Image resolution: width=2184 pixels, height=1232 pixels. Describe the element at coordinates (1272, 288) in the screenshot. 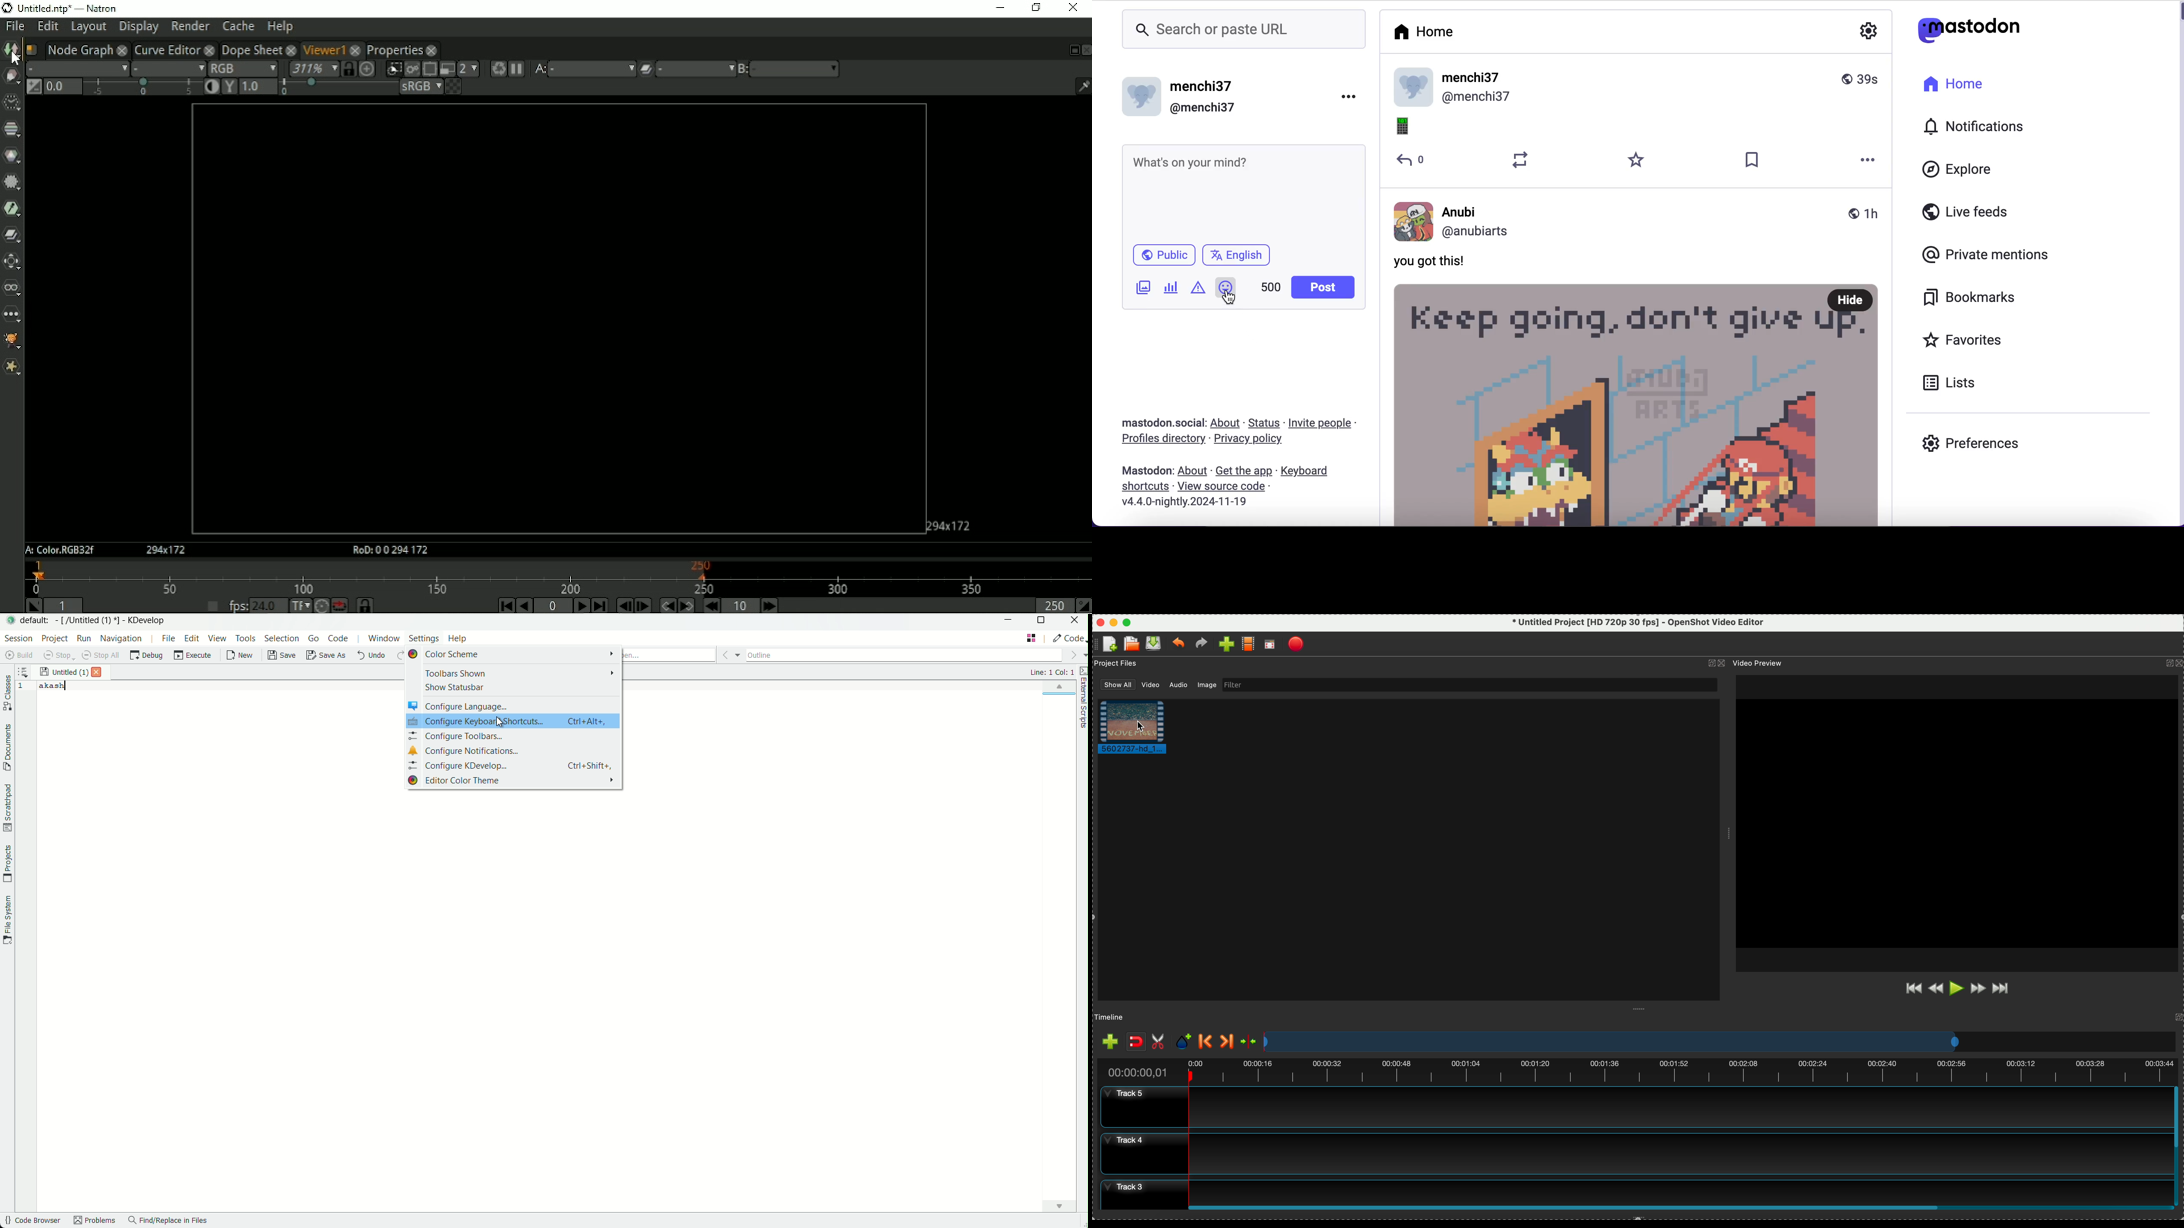

I see `characters` at that location.